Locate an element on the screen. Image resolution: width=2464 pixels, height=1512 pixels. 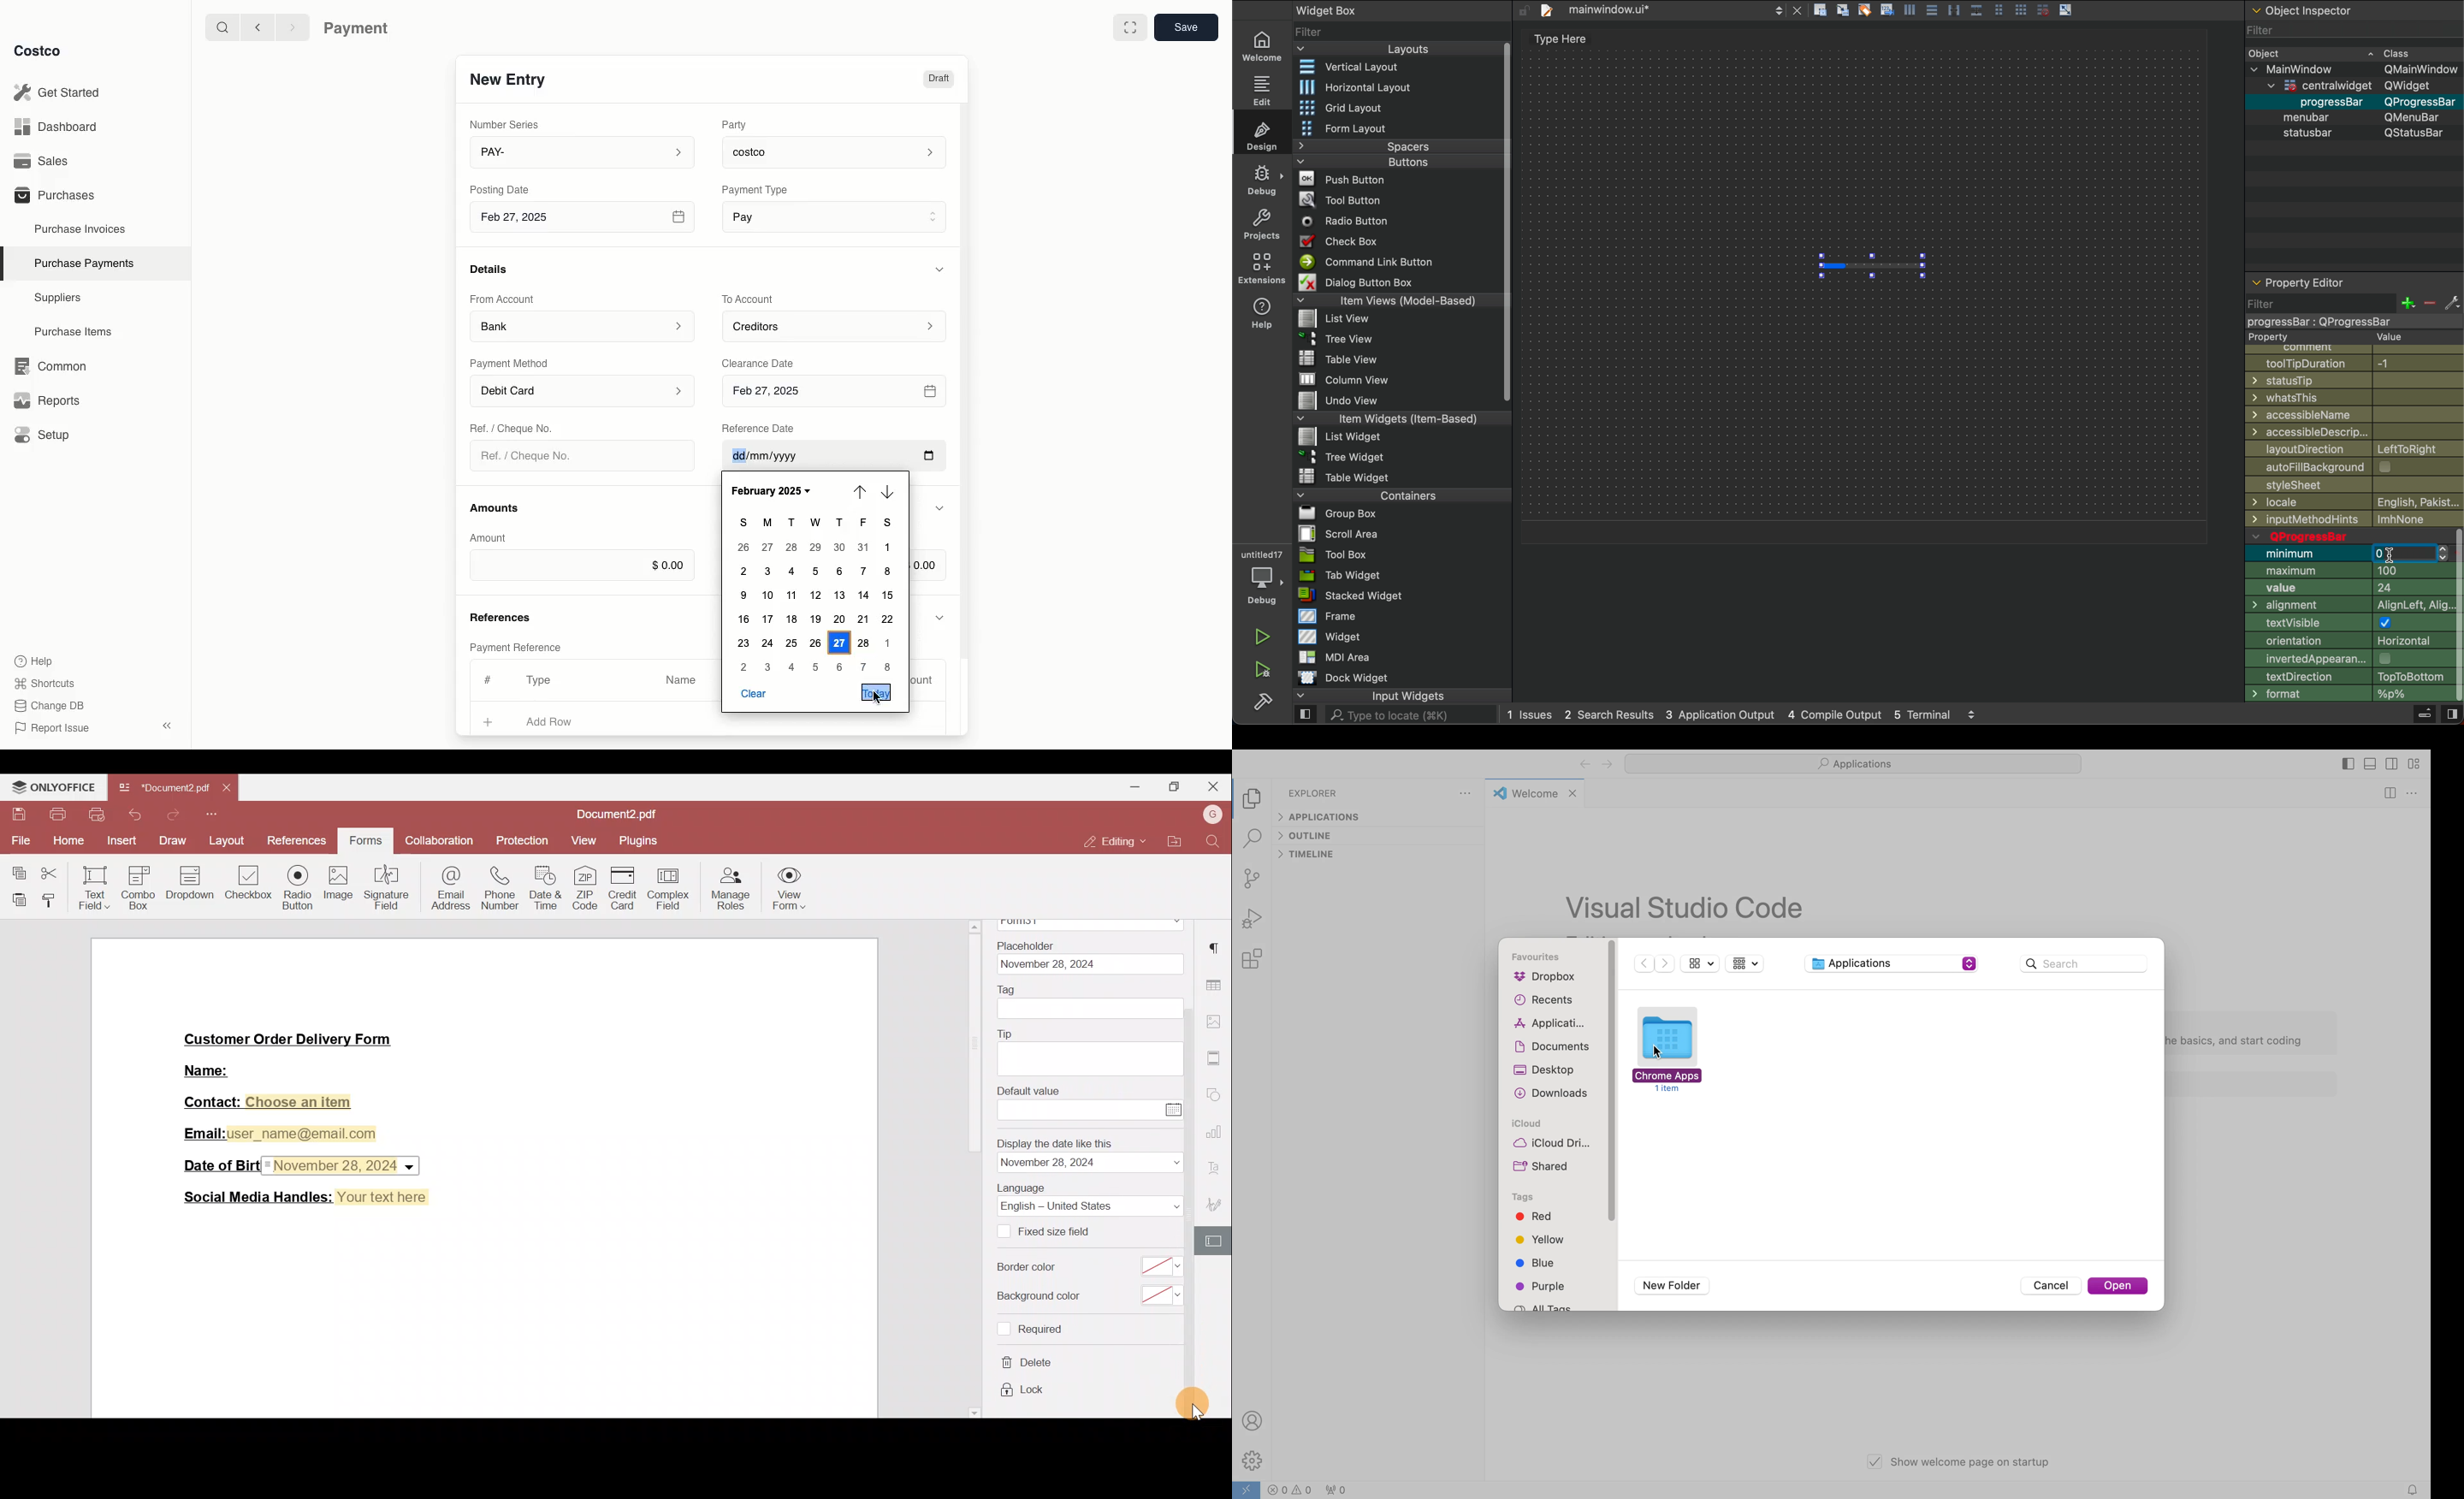
Clearance Date is located at coordinates (764, 362).